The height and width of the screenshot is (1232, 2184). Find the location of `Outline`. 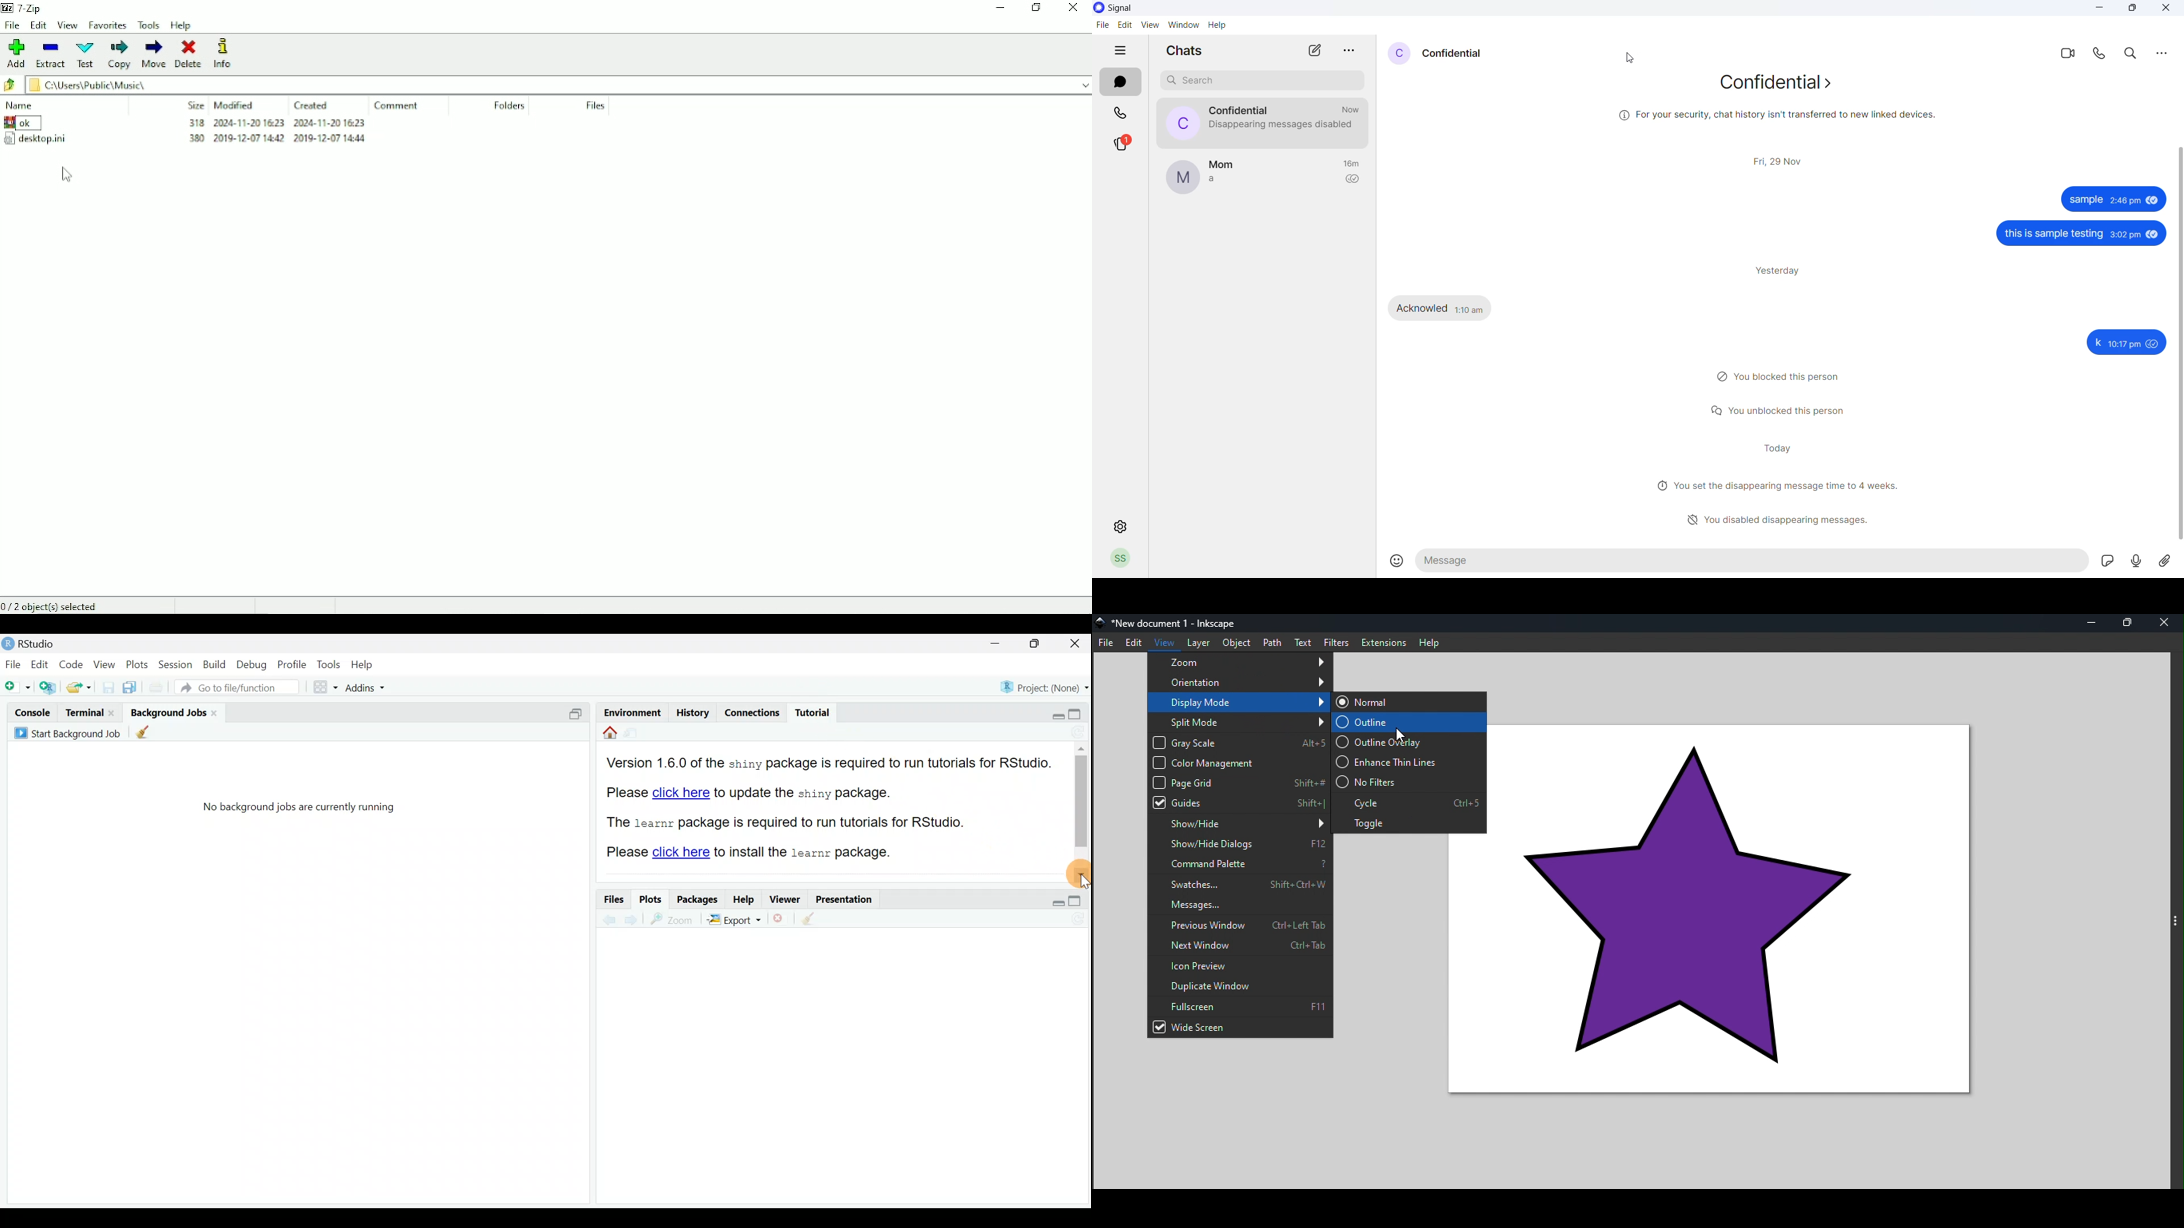

Outline is located at coordinates (1408, 722).